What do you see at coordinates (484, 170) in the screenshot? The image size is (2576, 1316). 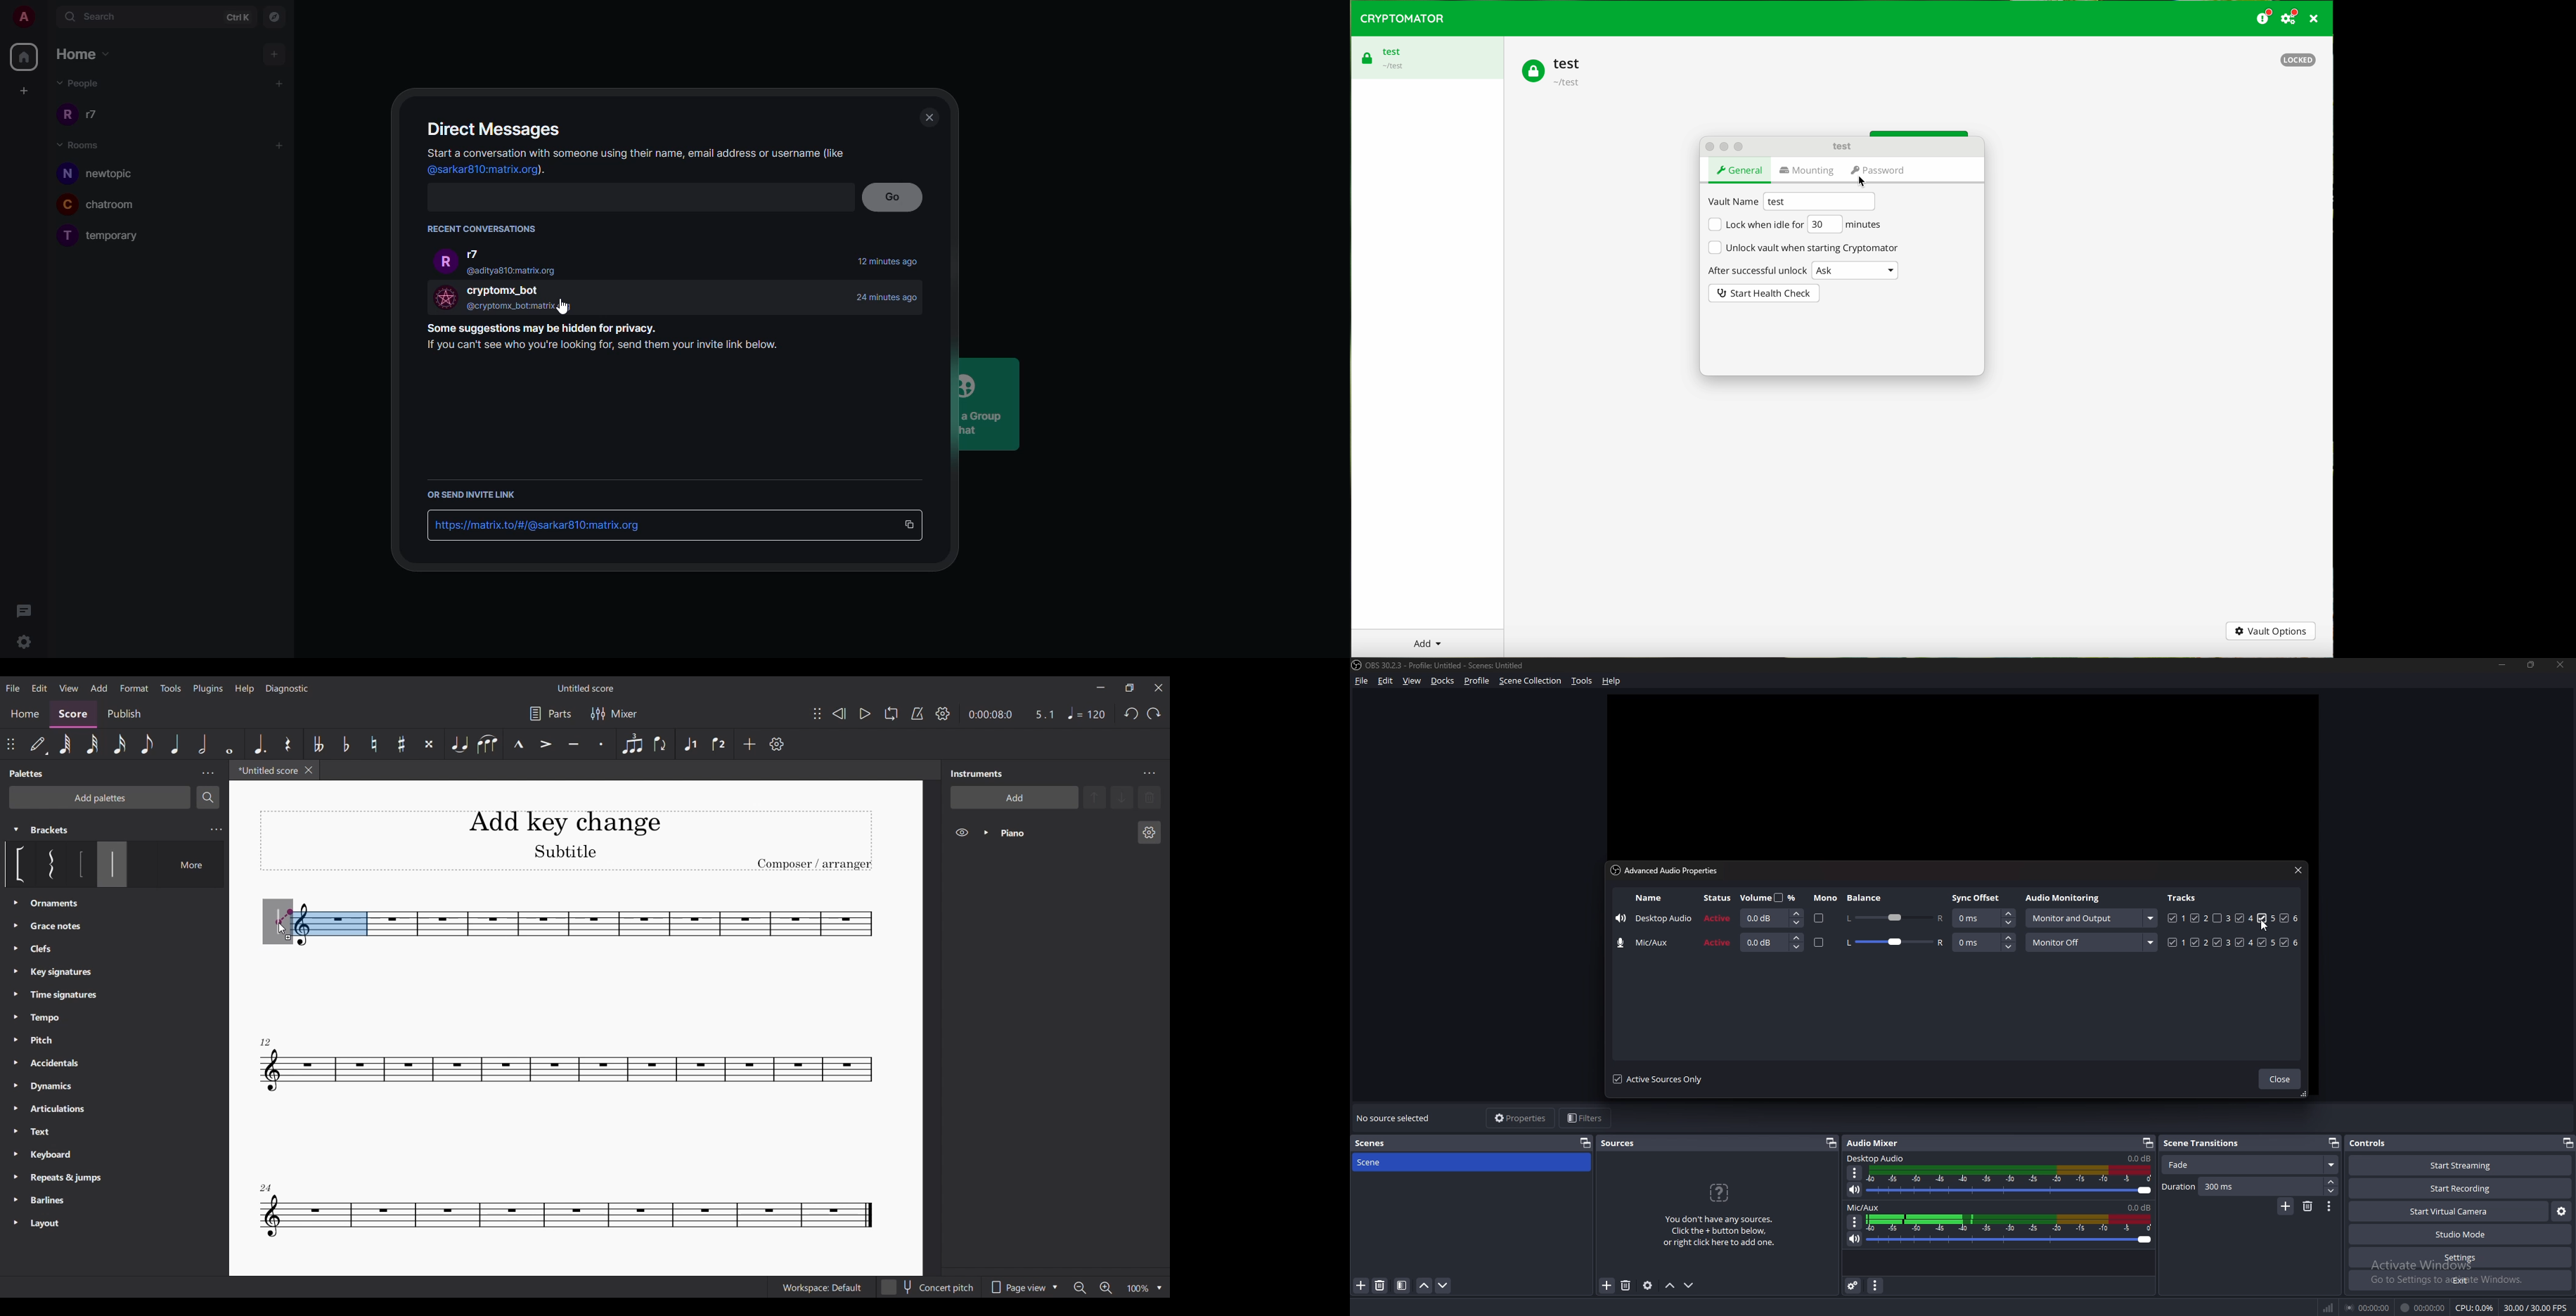 I see `id` at bounding box center [484, 170].